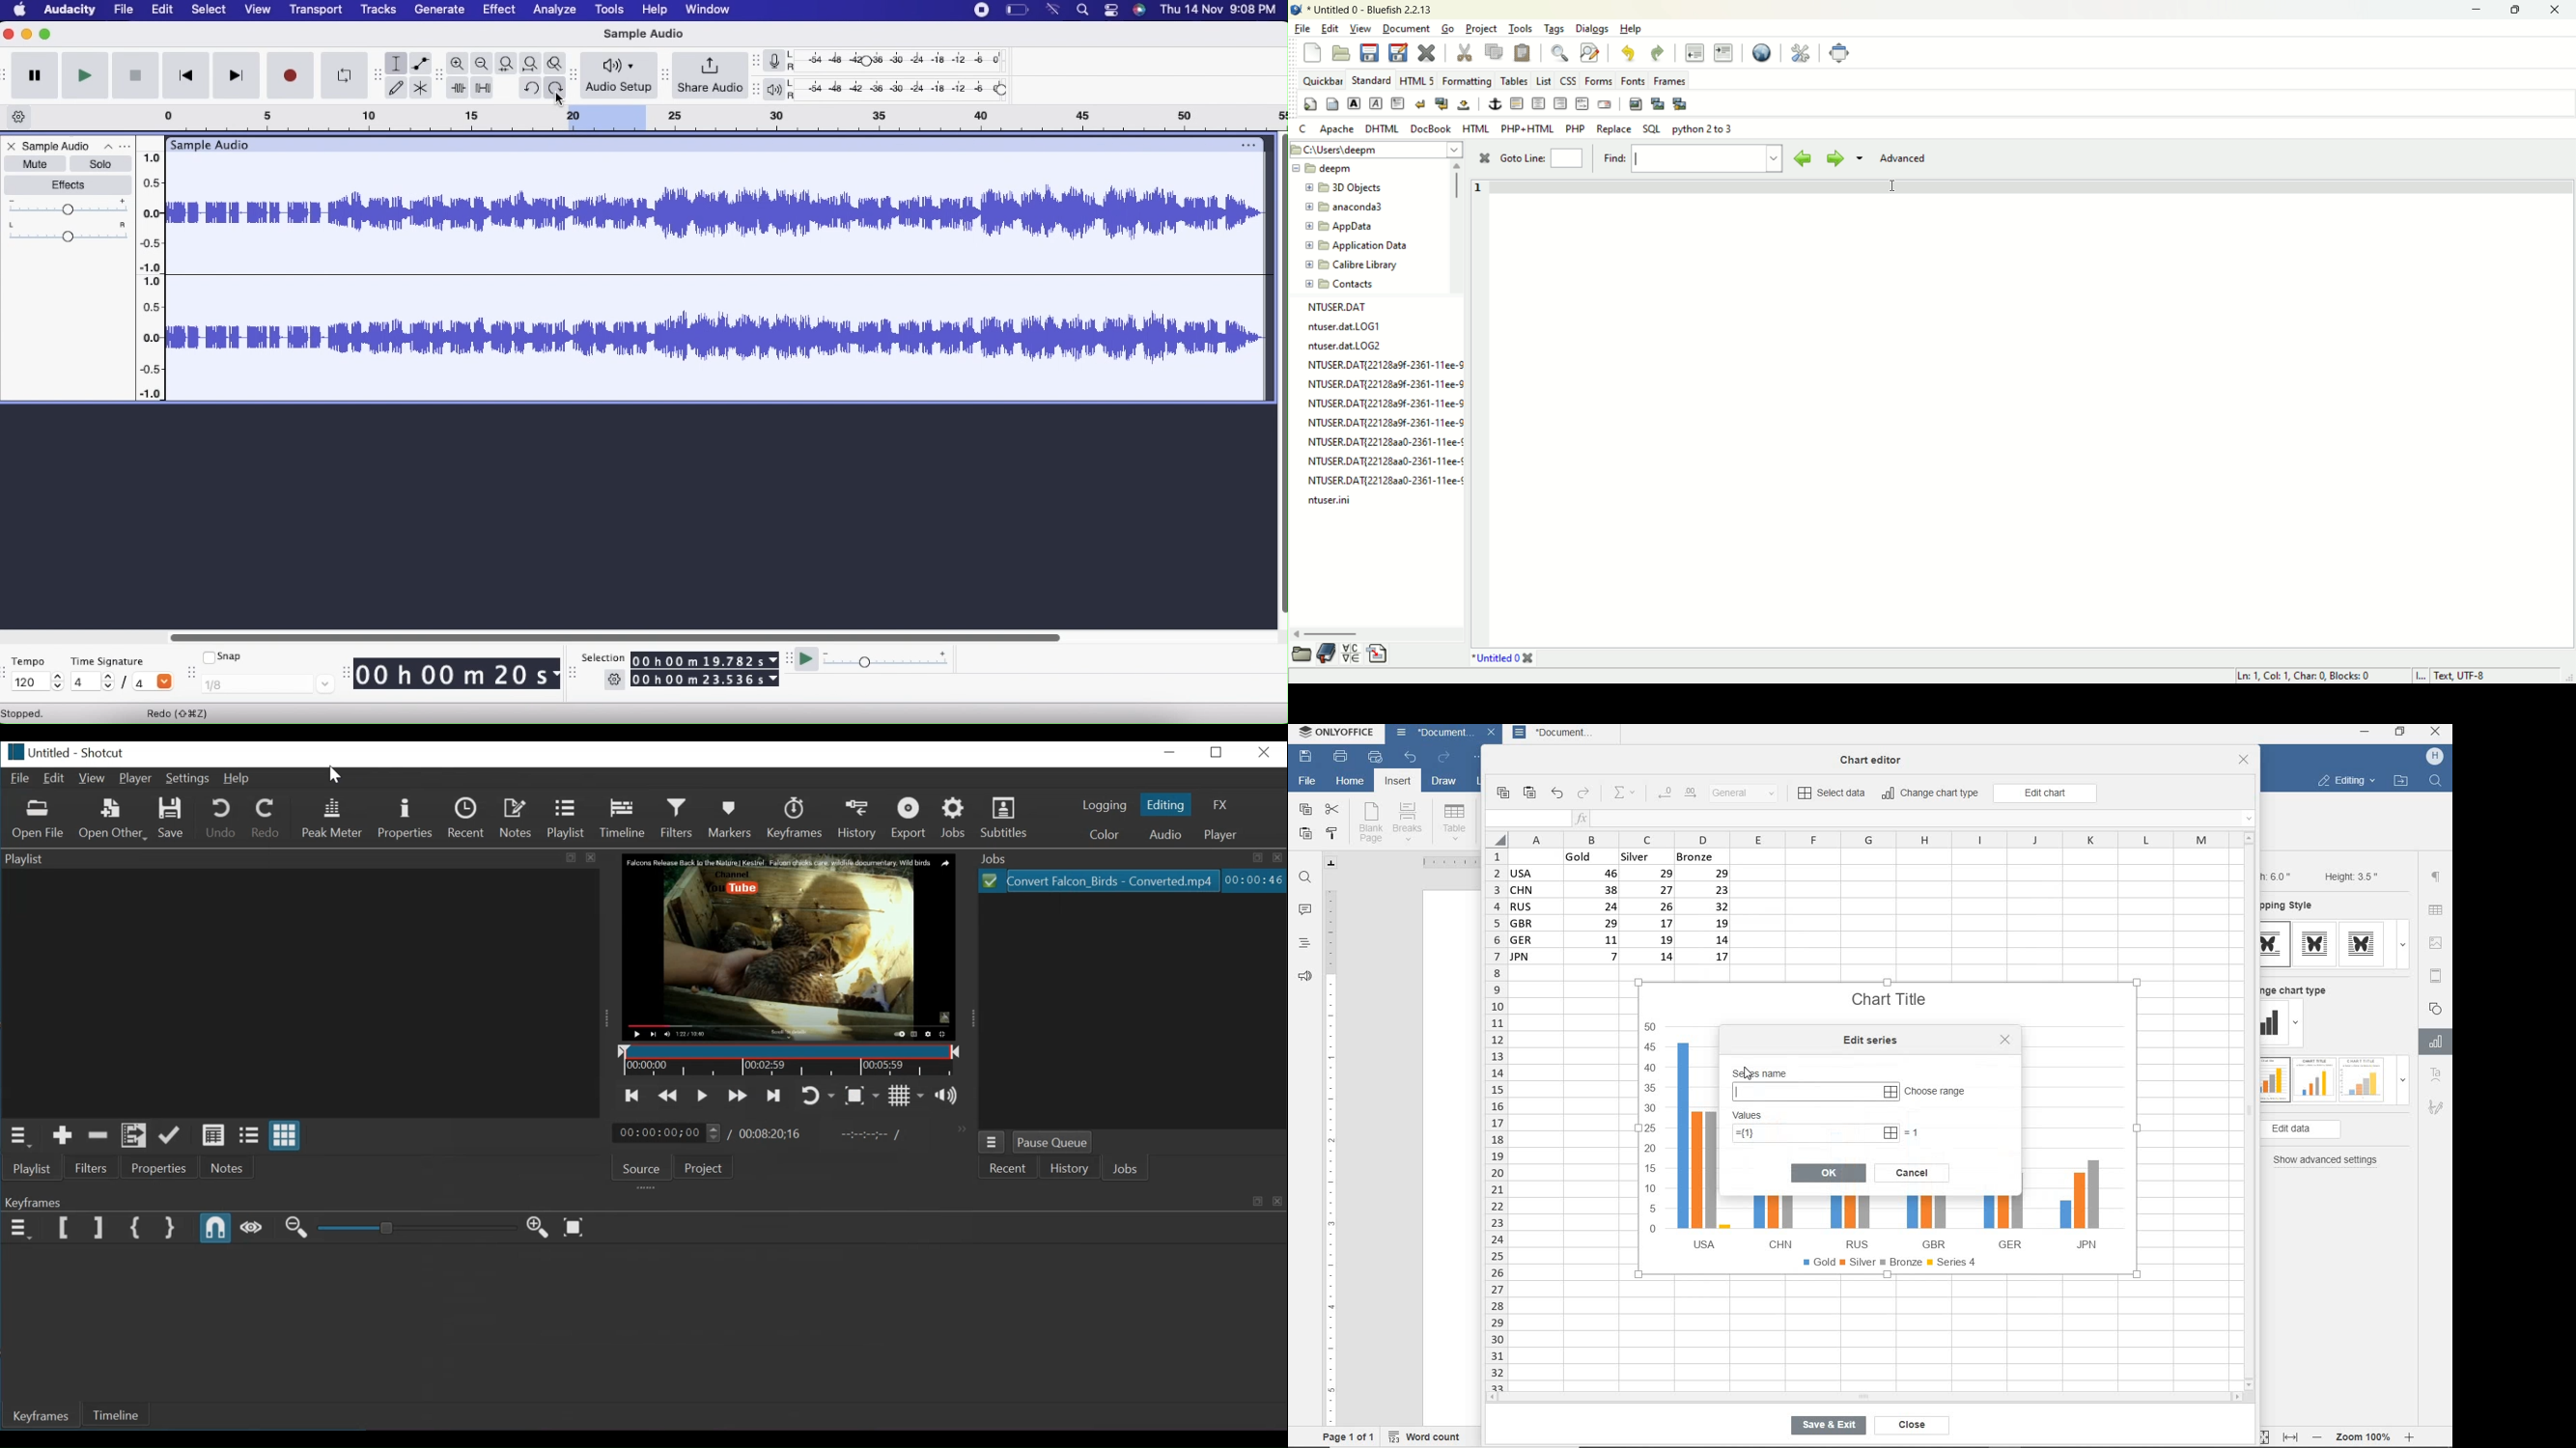 The image size is (2576, 1456). What do you see at coordinates (1689, 160) in the screenshot?
I see `find` at bounding box center [1689, 160].